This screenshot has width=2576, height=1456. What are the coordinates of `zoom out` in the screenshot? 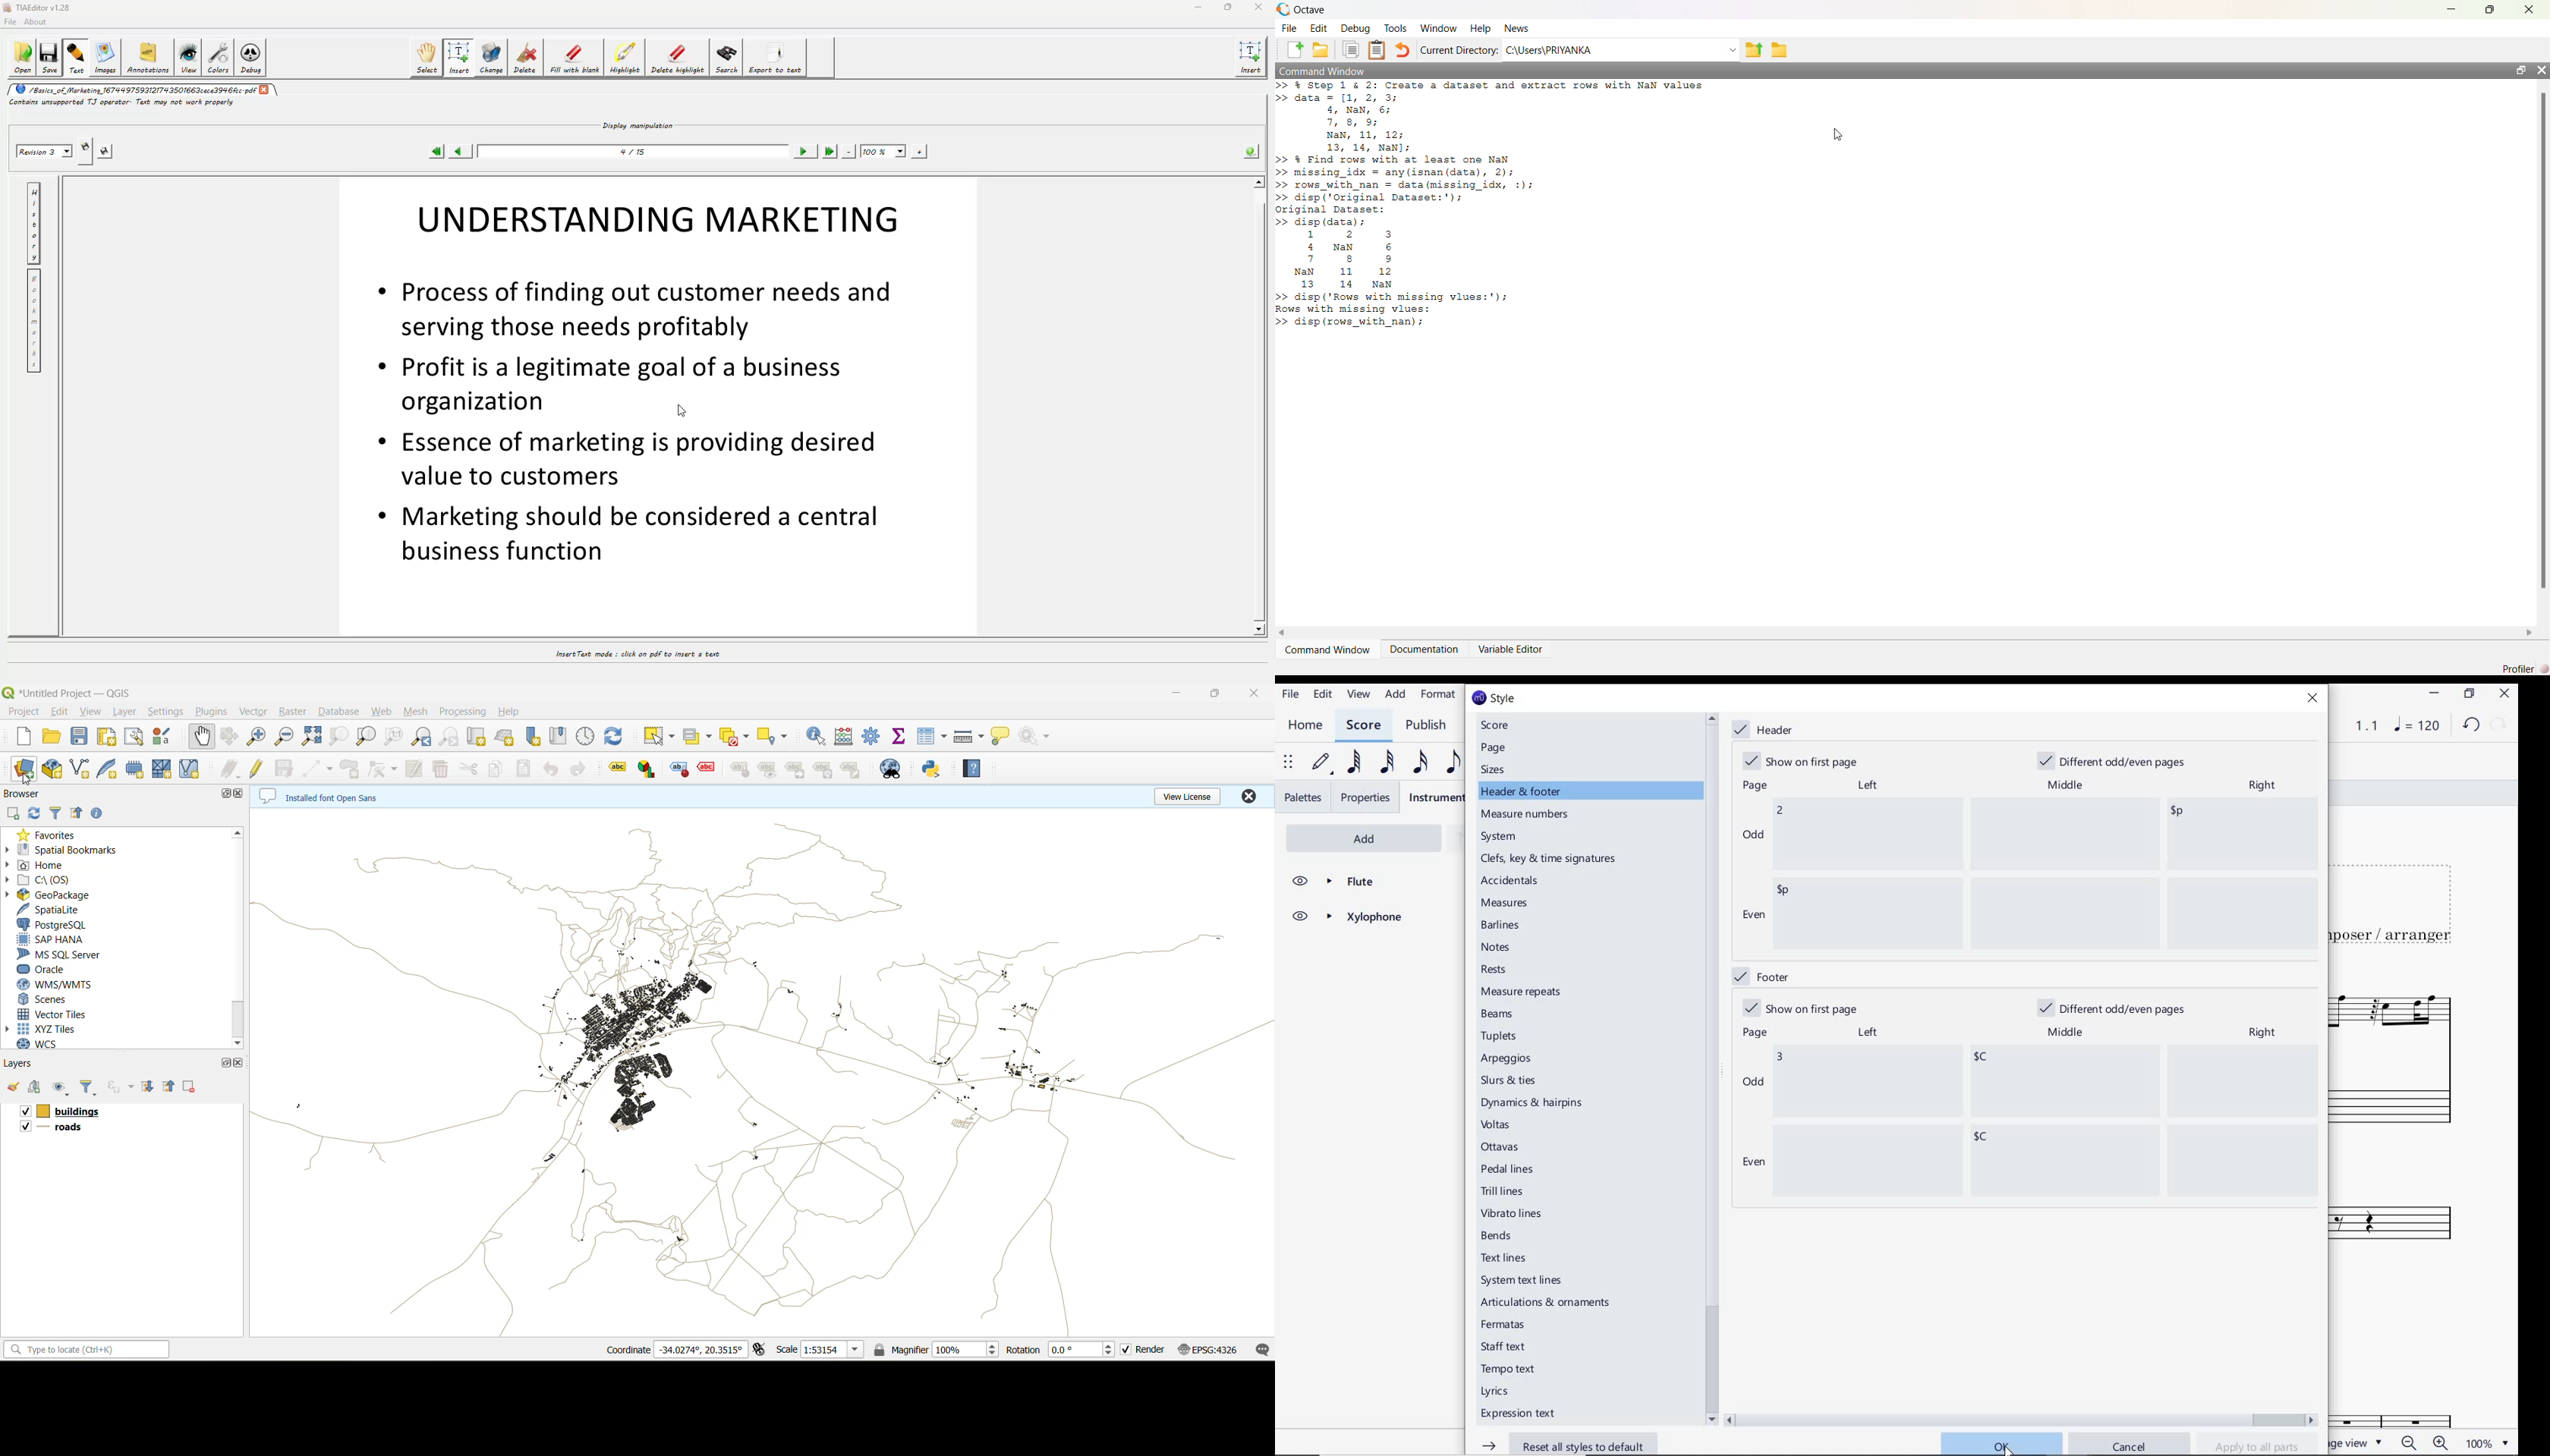 It's located at (285, 735).